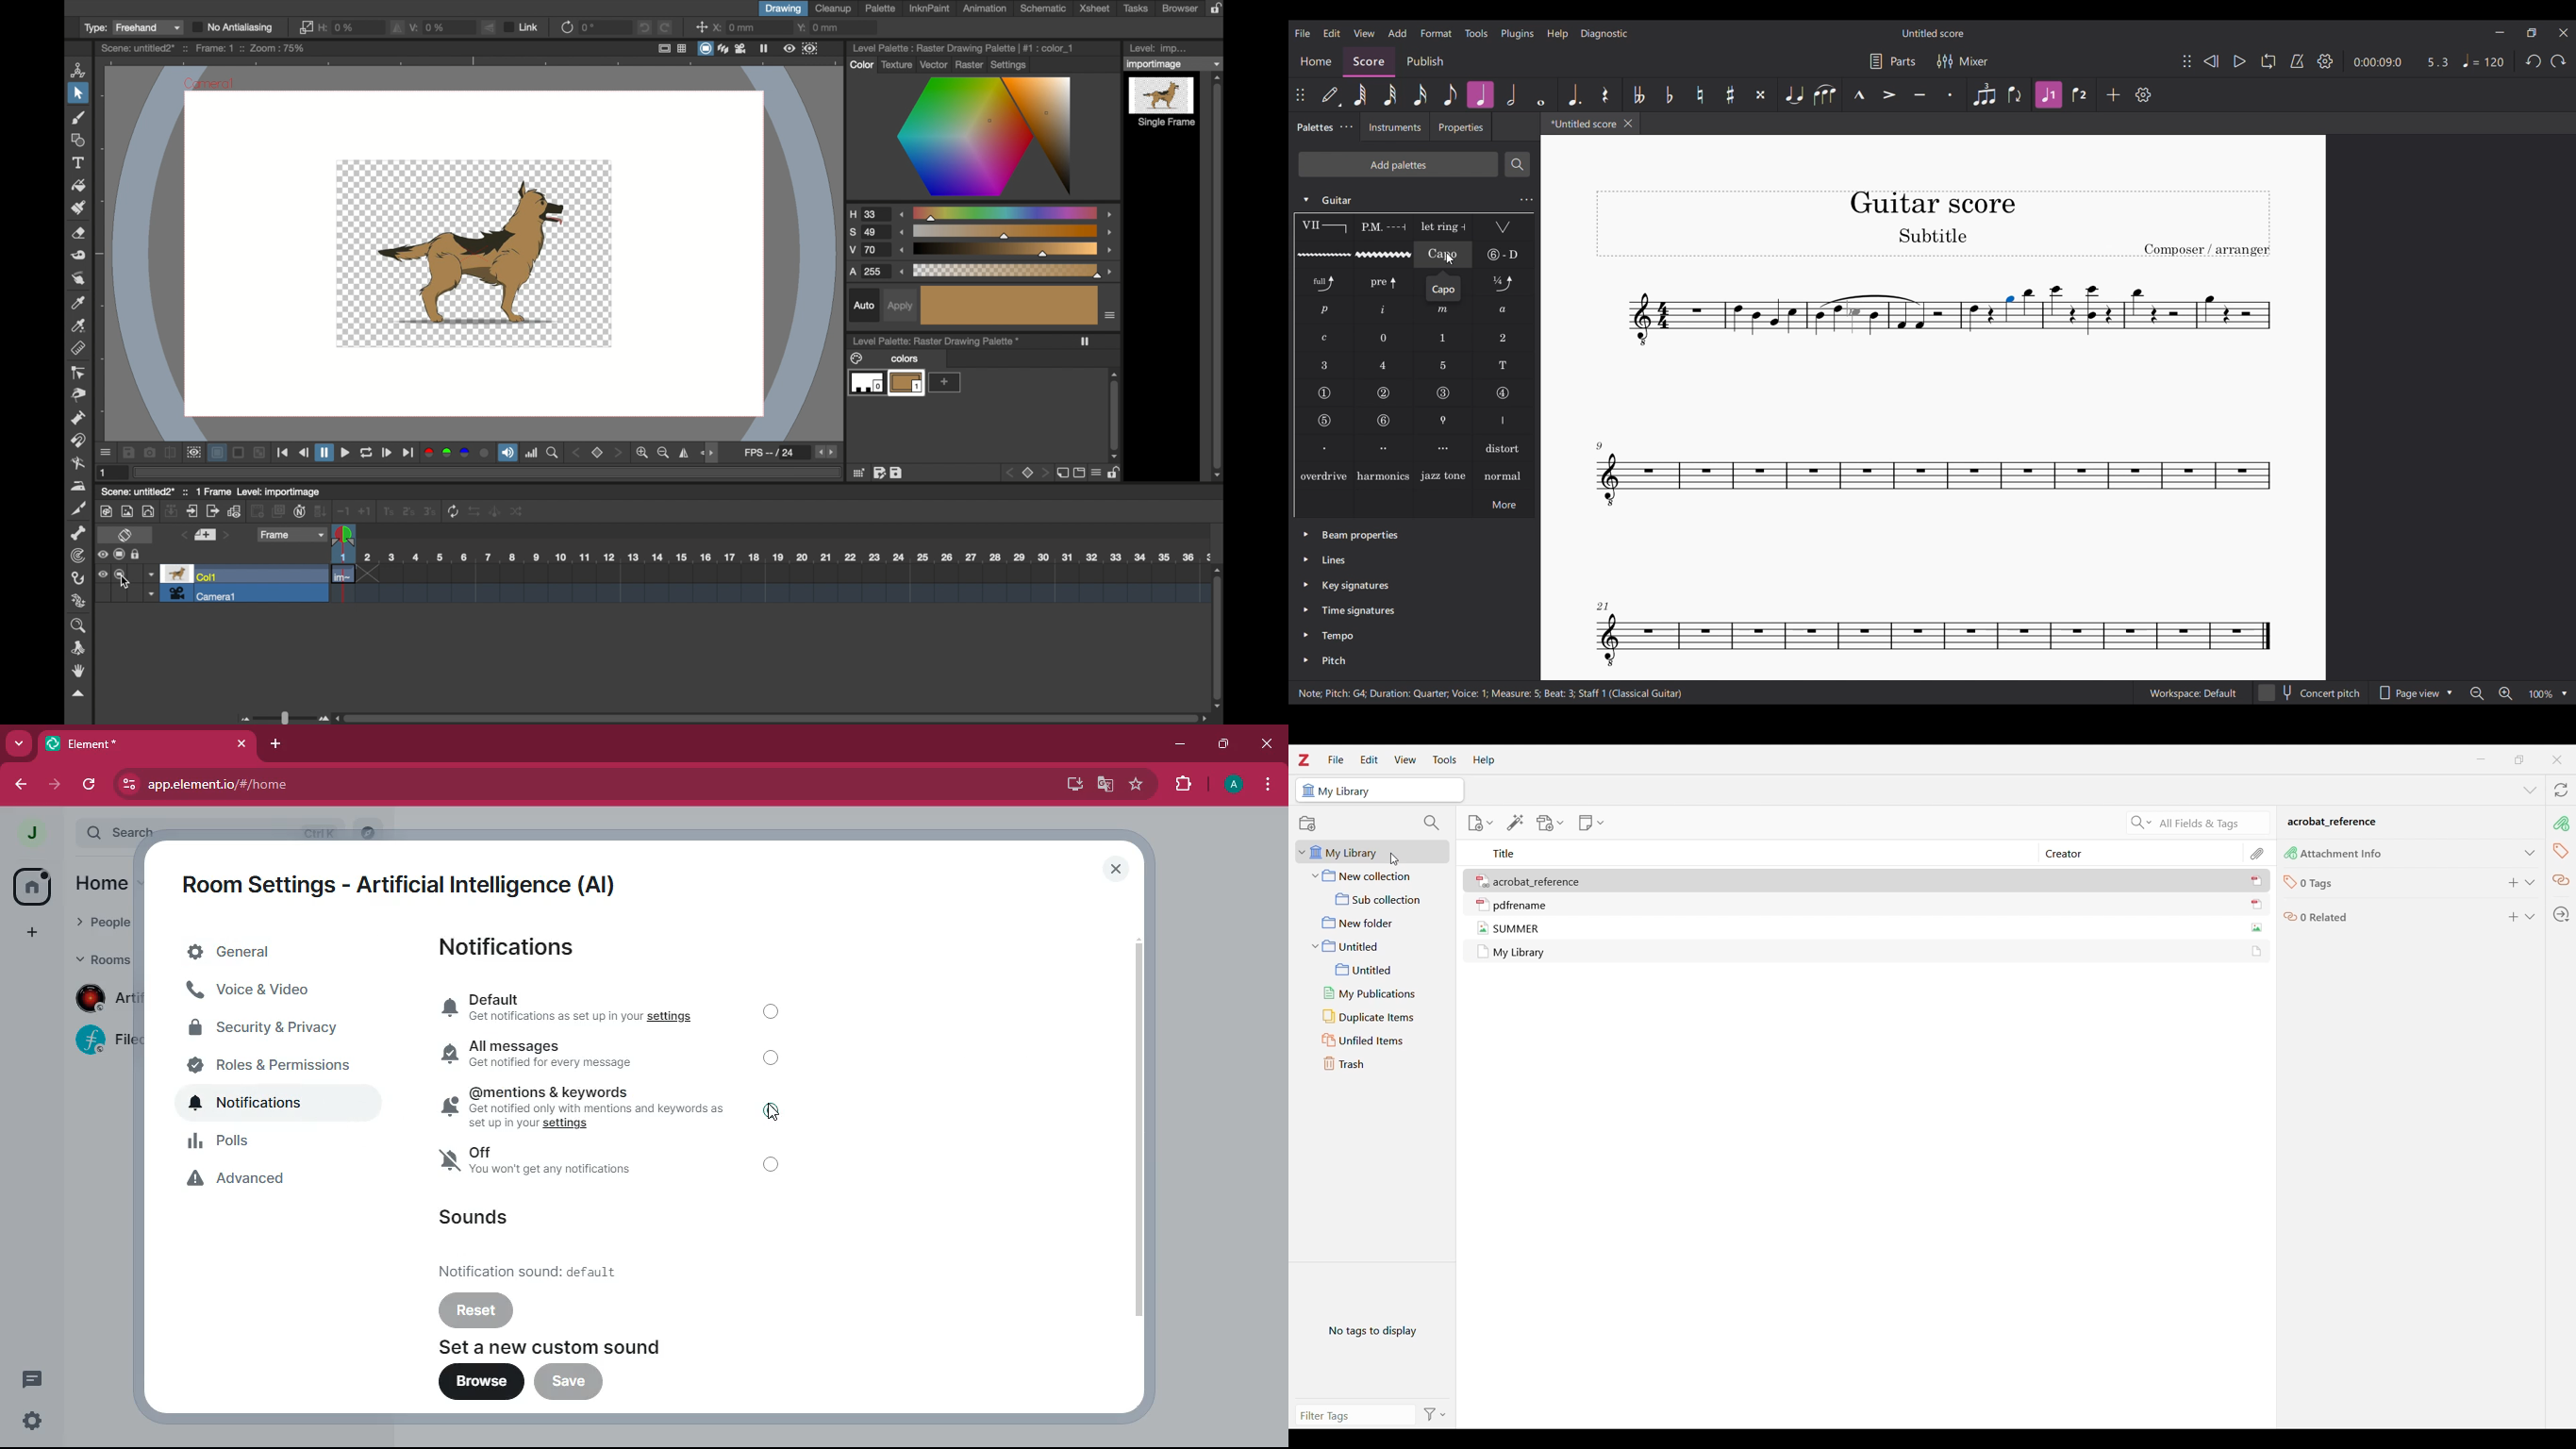 This screenshot has height=1456, width=2576. Describe the element at coordinates (1346, 1416) in the screenshot. I see `Type in filter tags` at that location.